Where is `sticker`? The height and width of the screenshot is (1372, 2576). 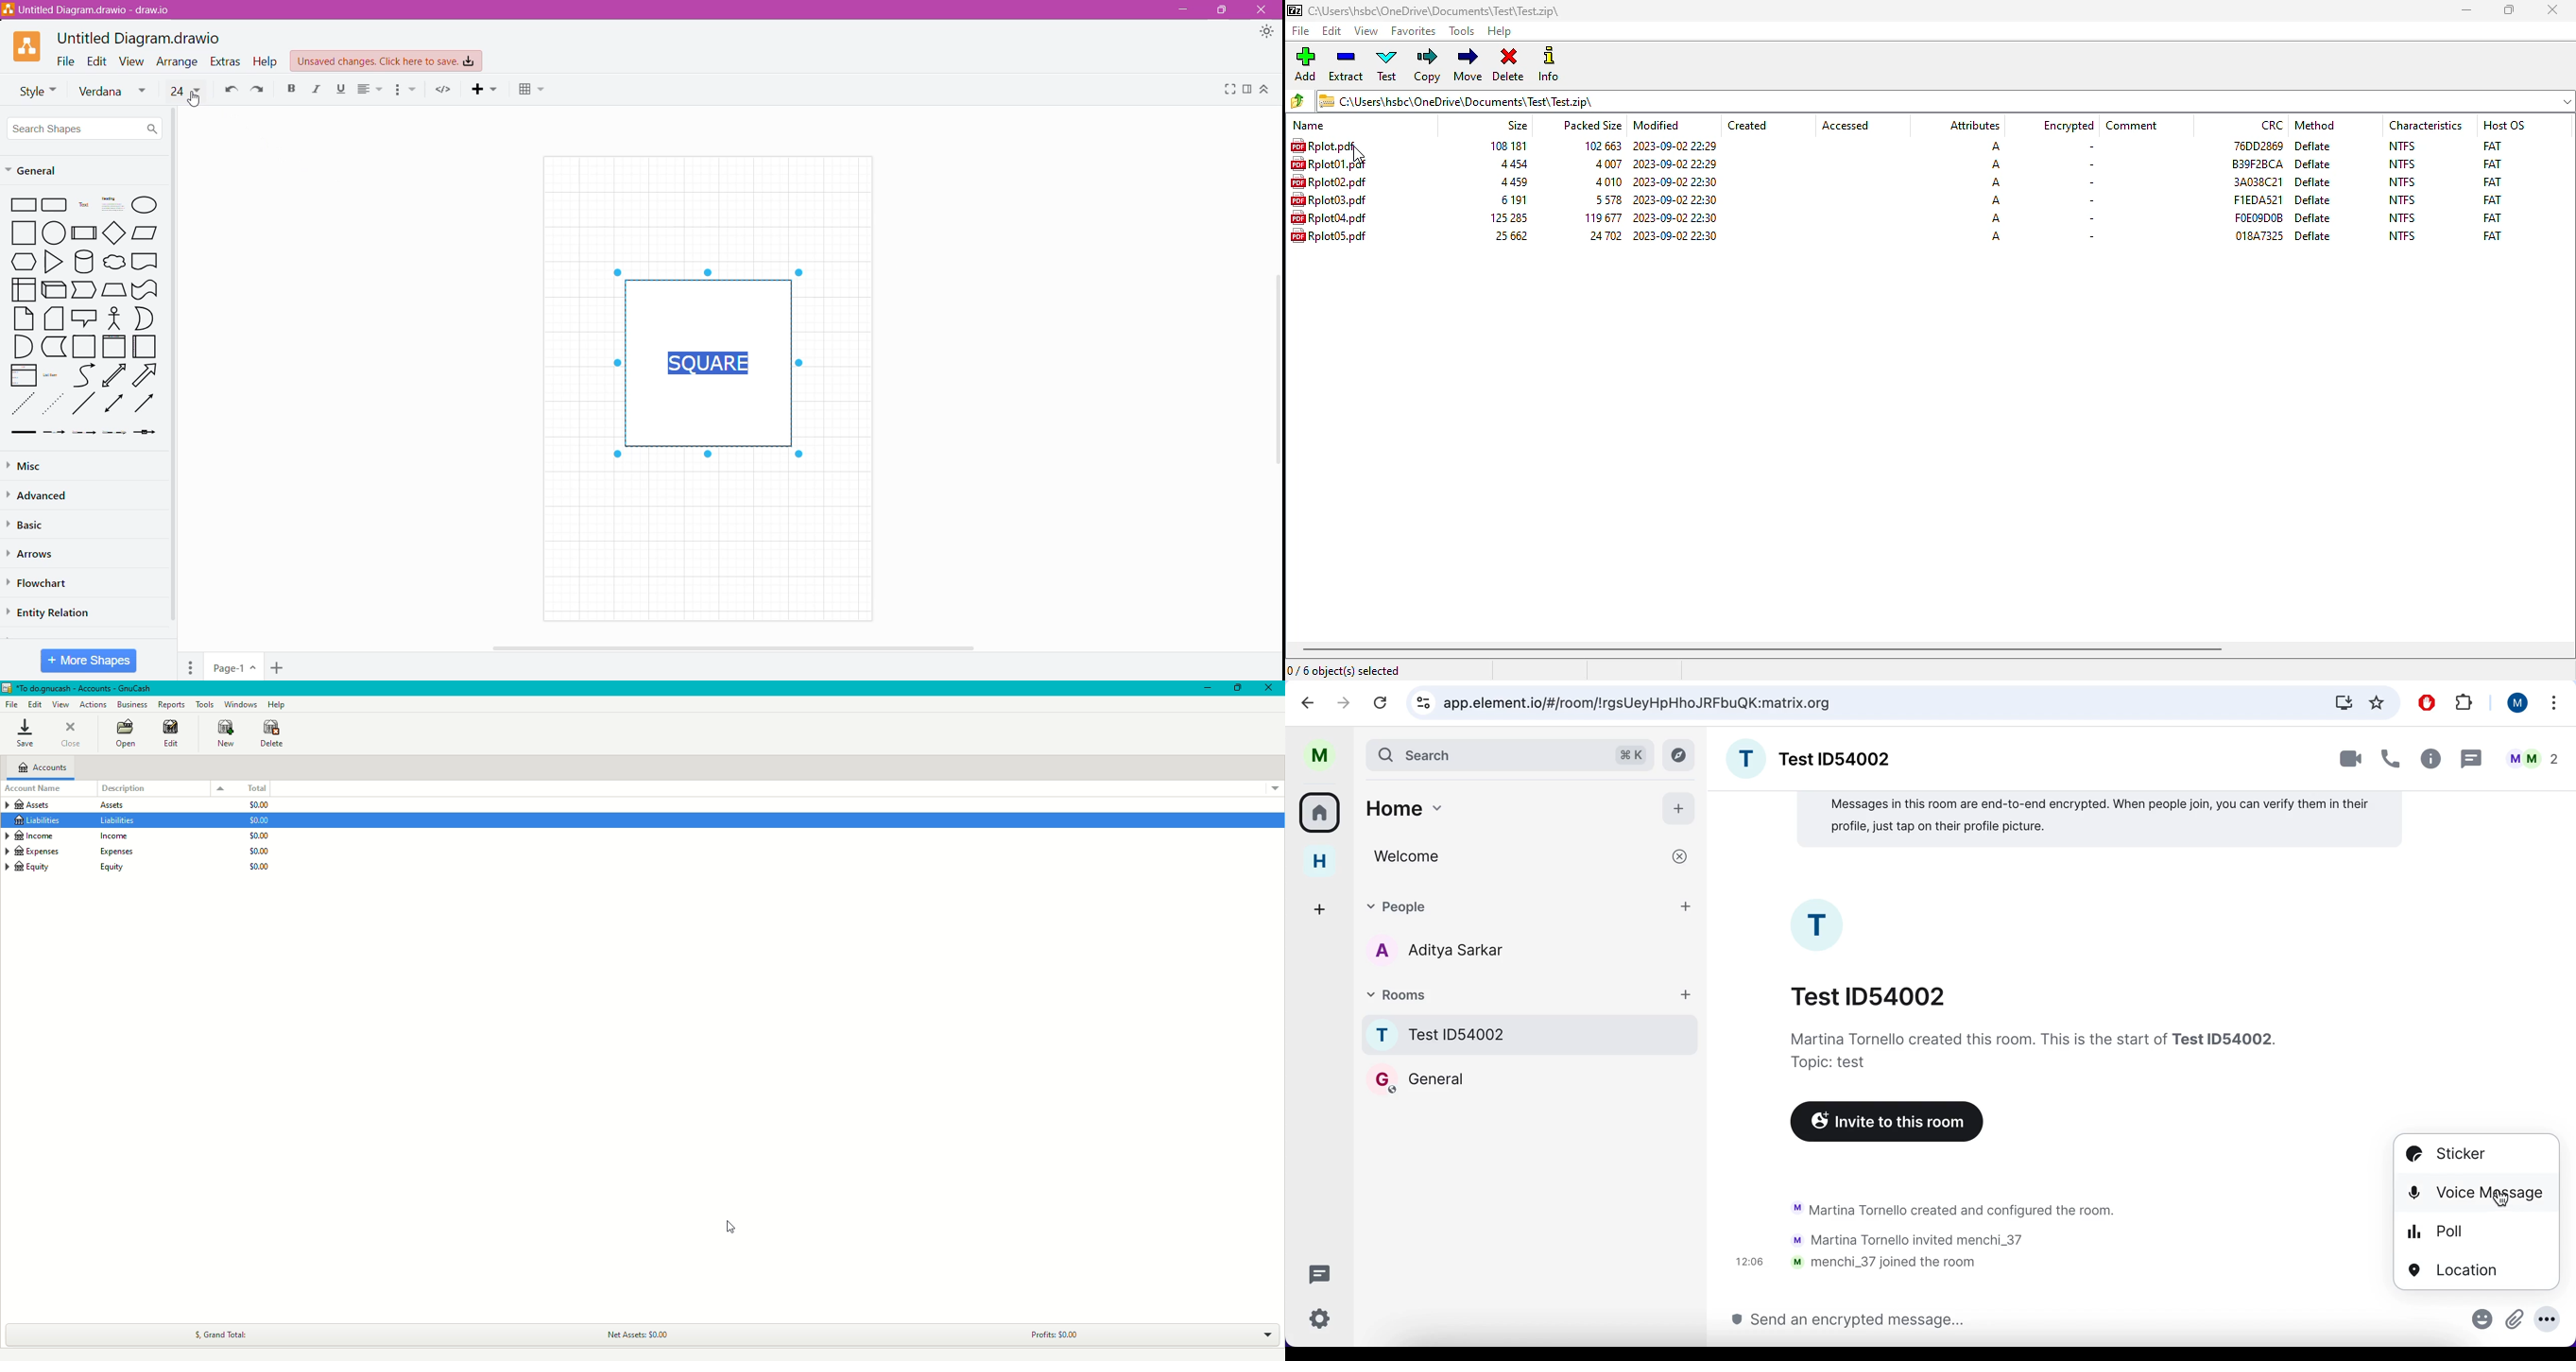 sticker is located at coordinates (2461, 1156).